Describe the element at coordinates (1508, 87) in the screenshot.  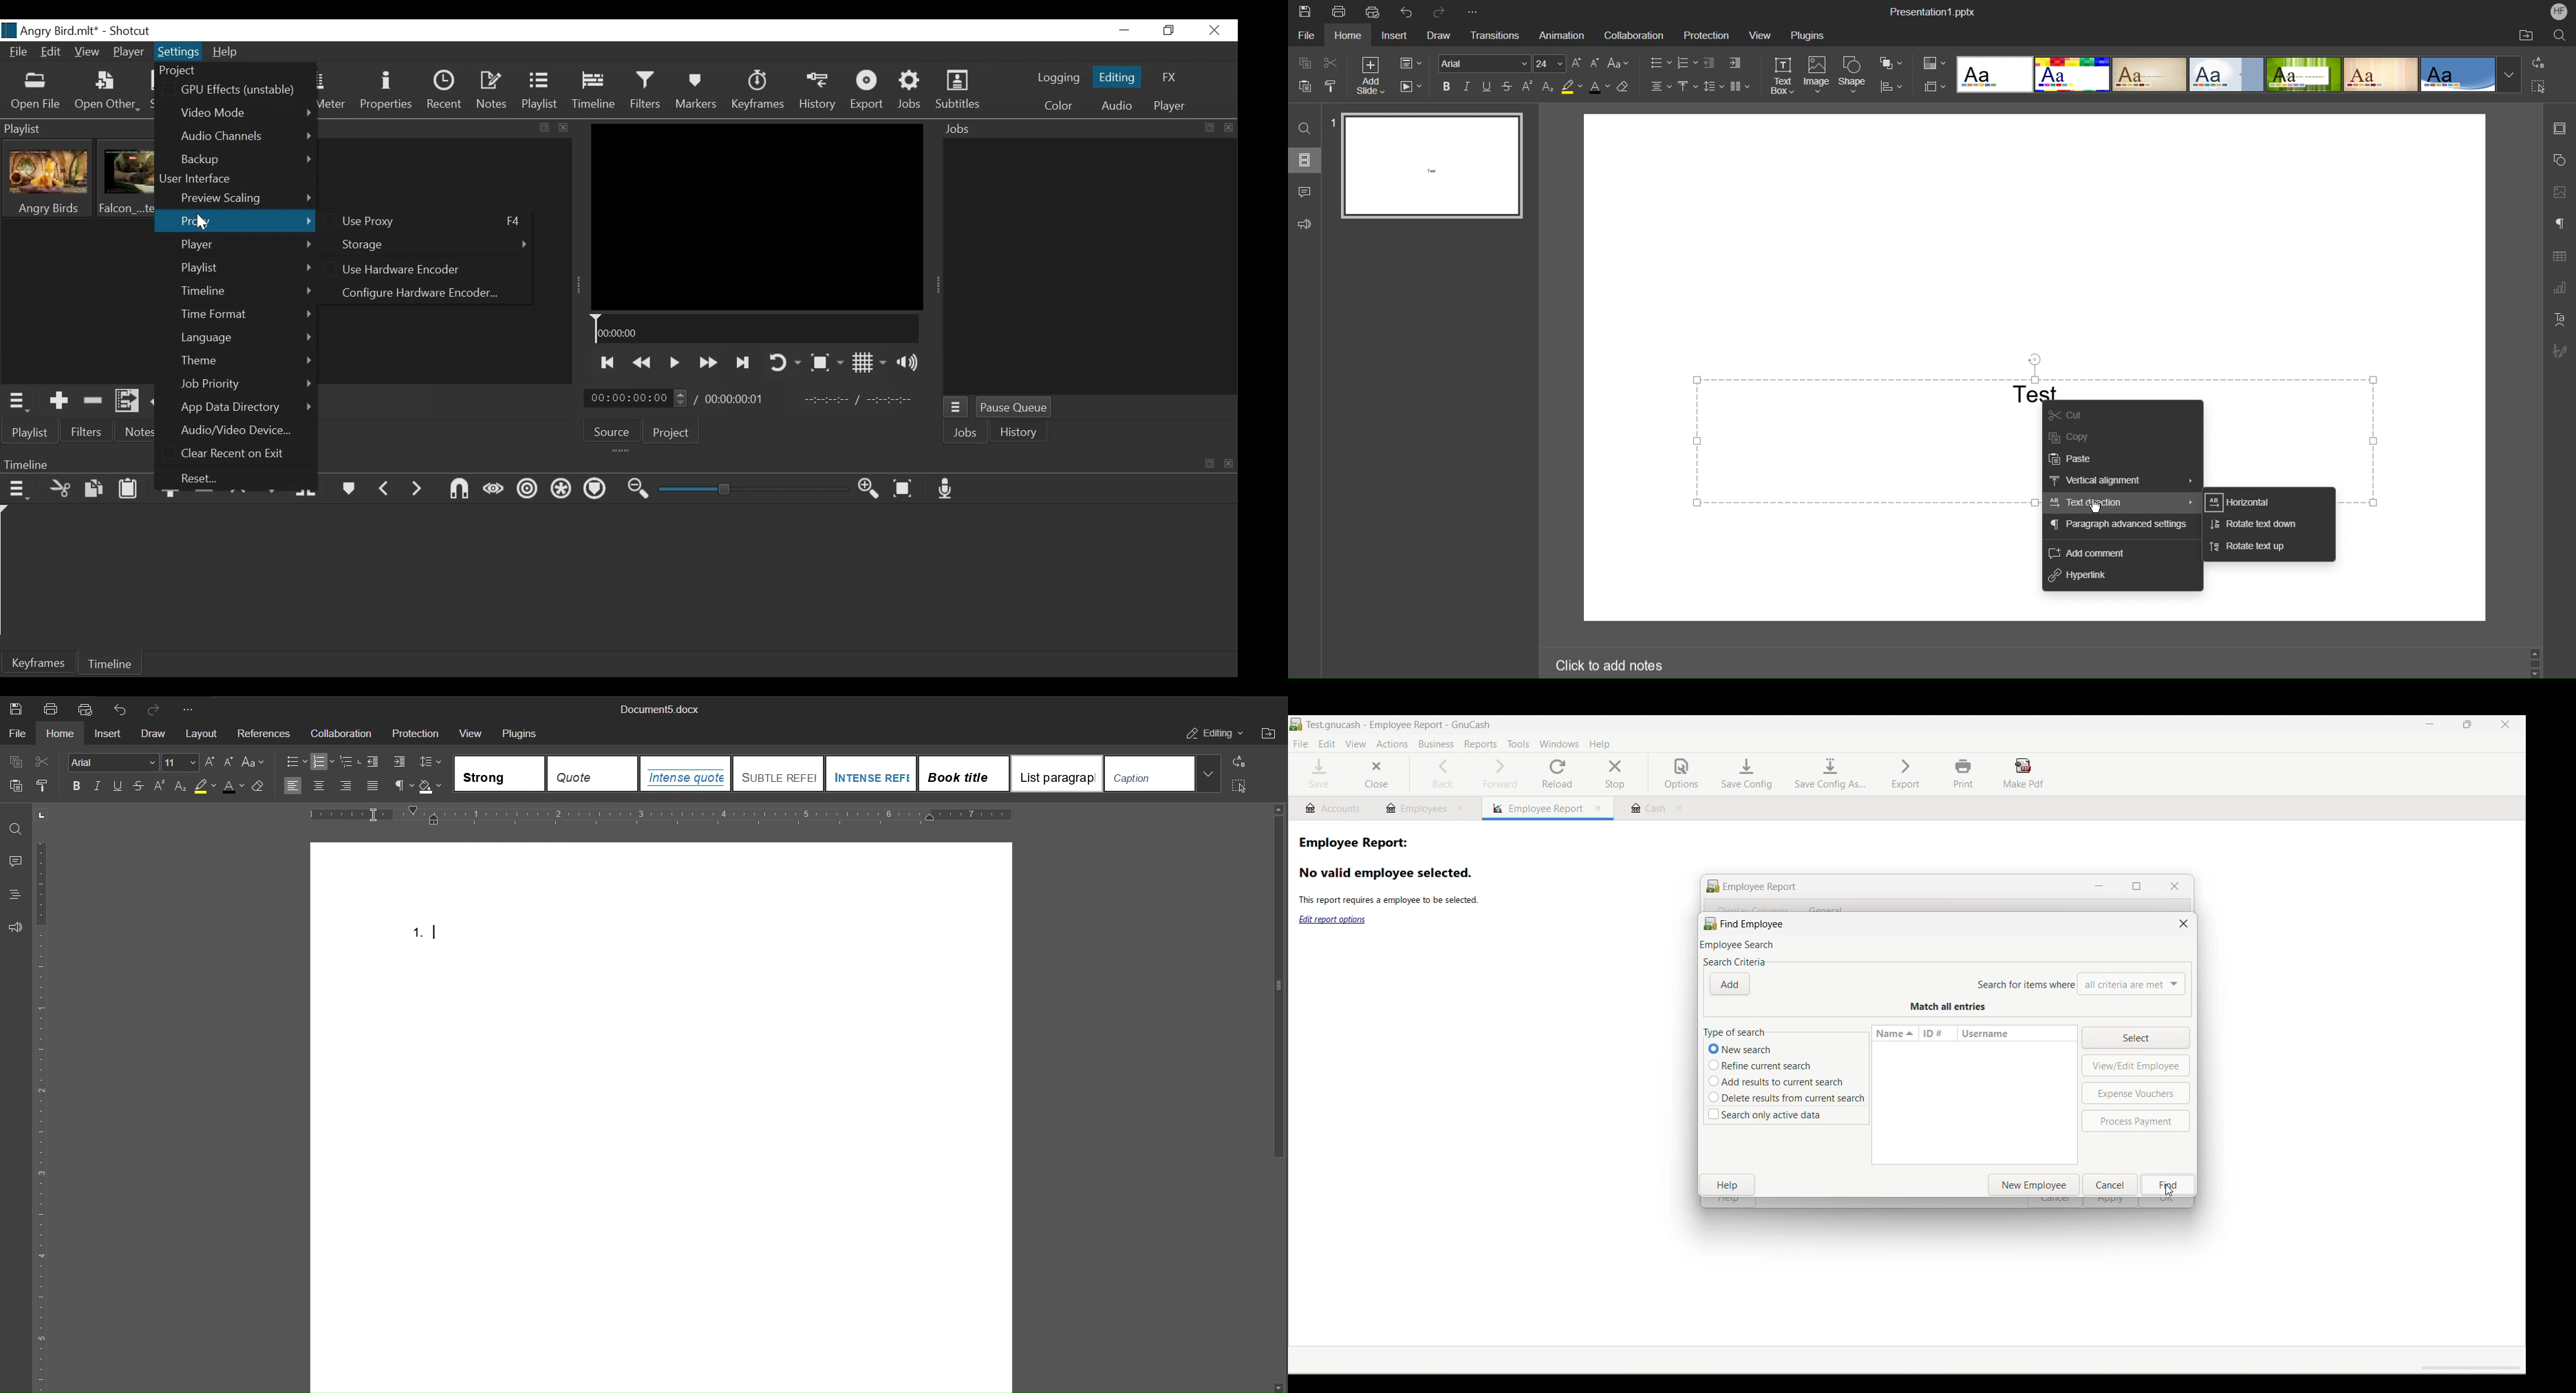
I see `Strikethrough` at that location.